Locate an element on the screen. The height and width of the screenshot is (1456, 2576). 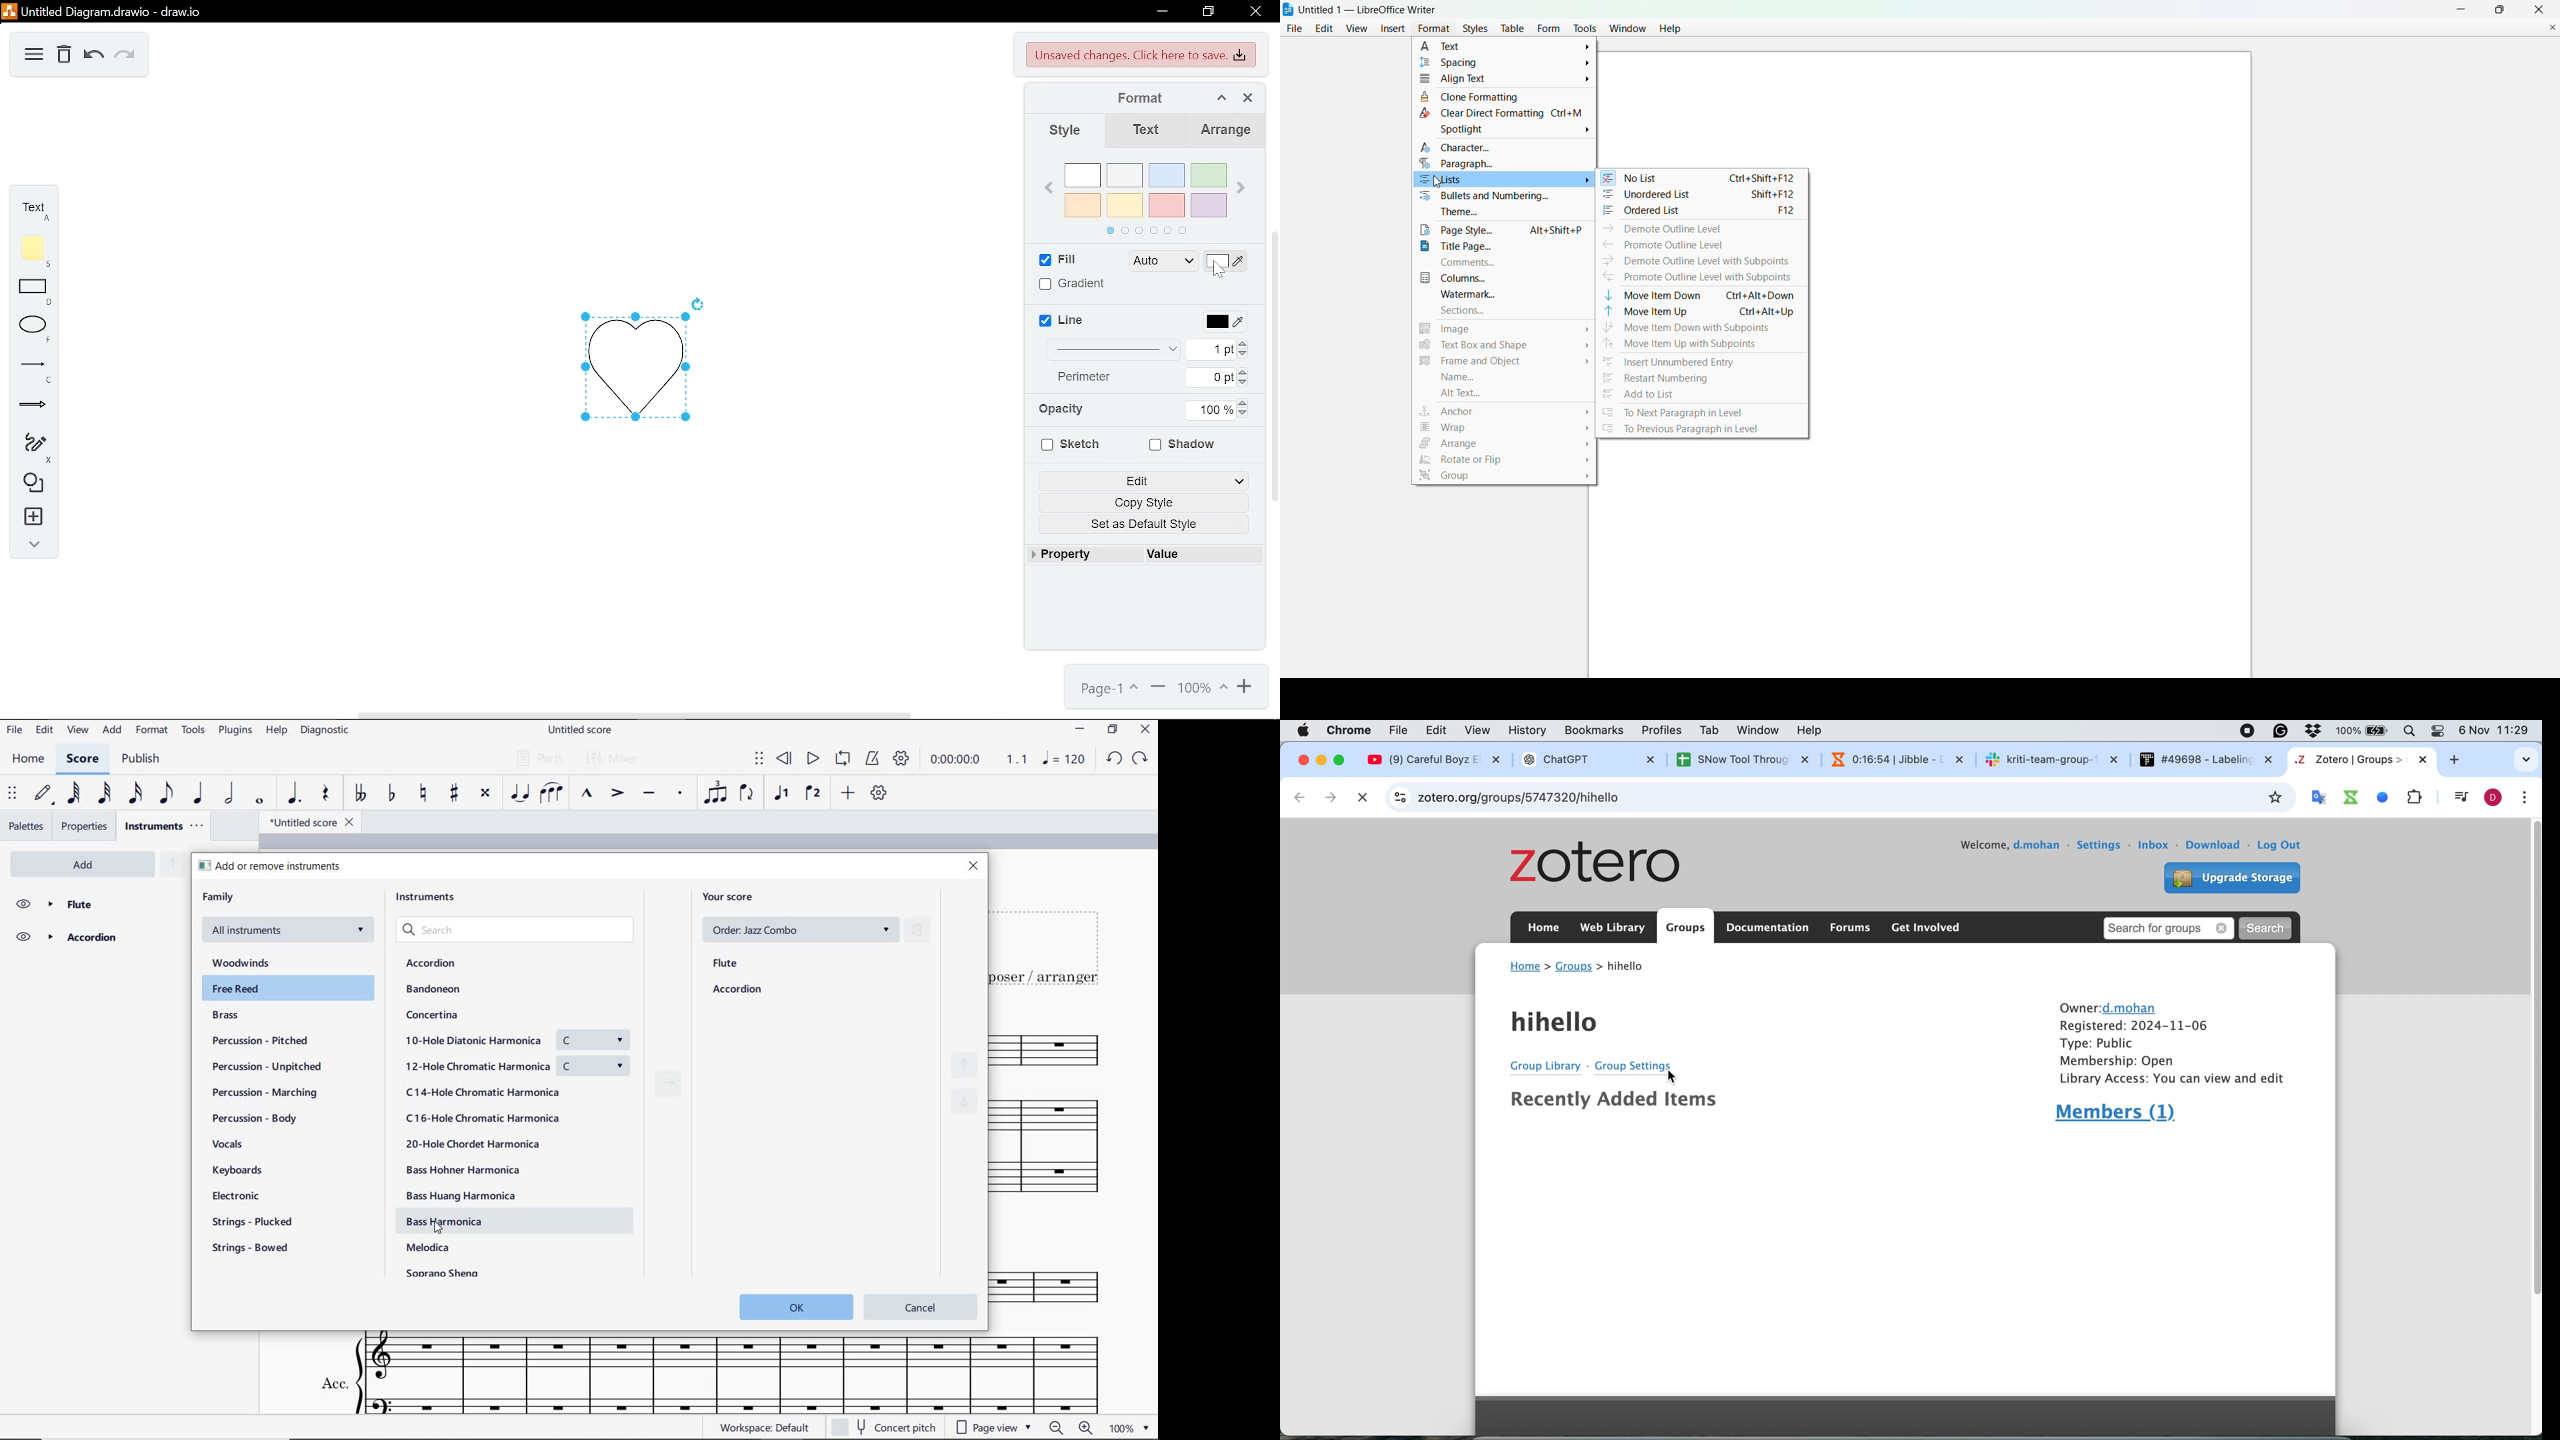
search is located at coordinates (521, 932).